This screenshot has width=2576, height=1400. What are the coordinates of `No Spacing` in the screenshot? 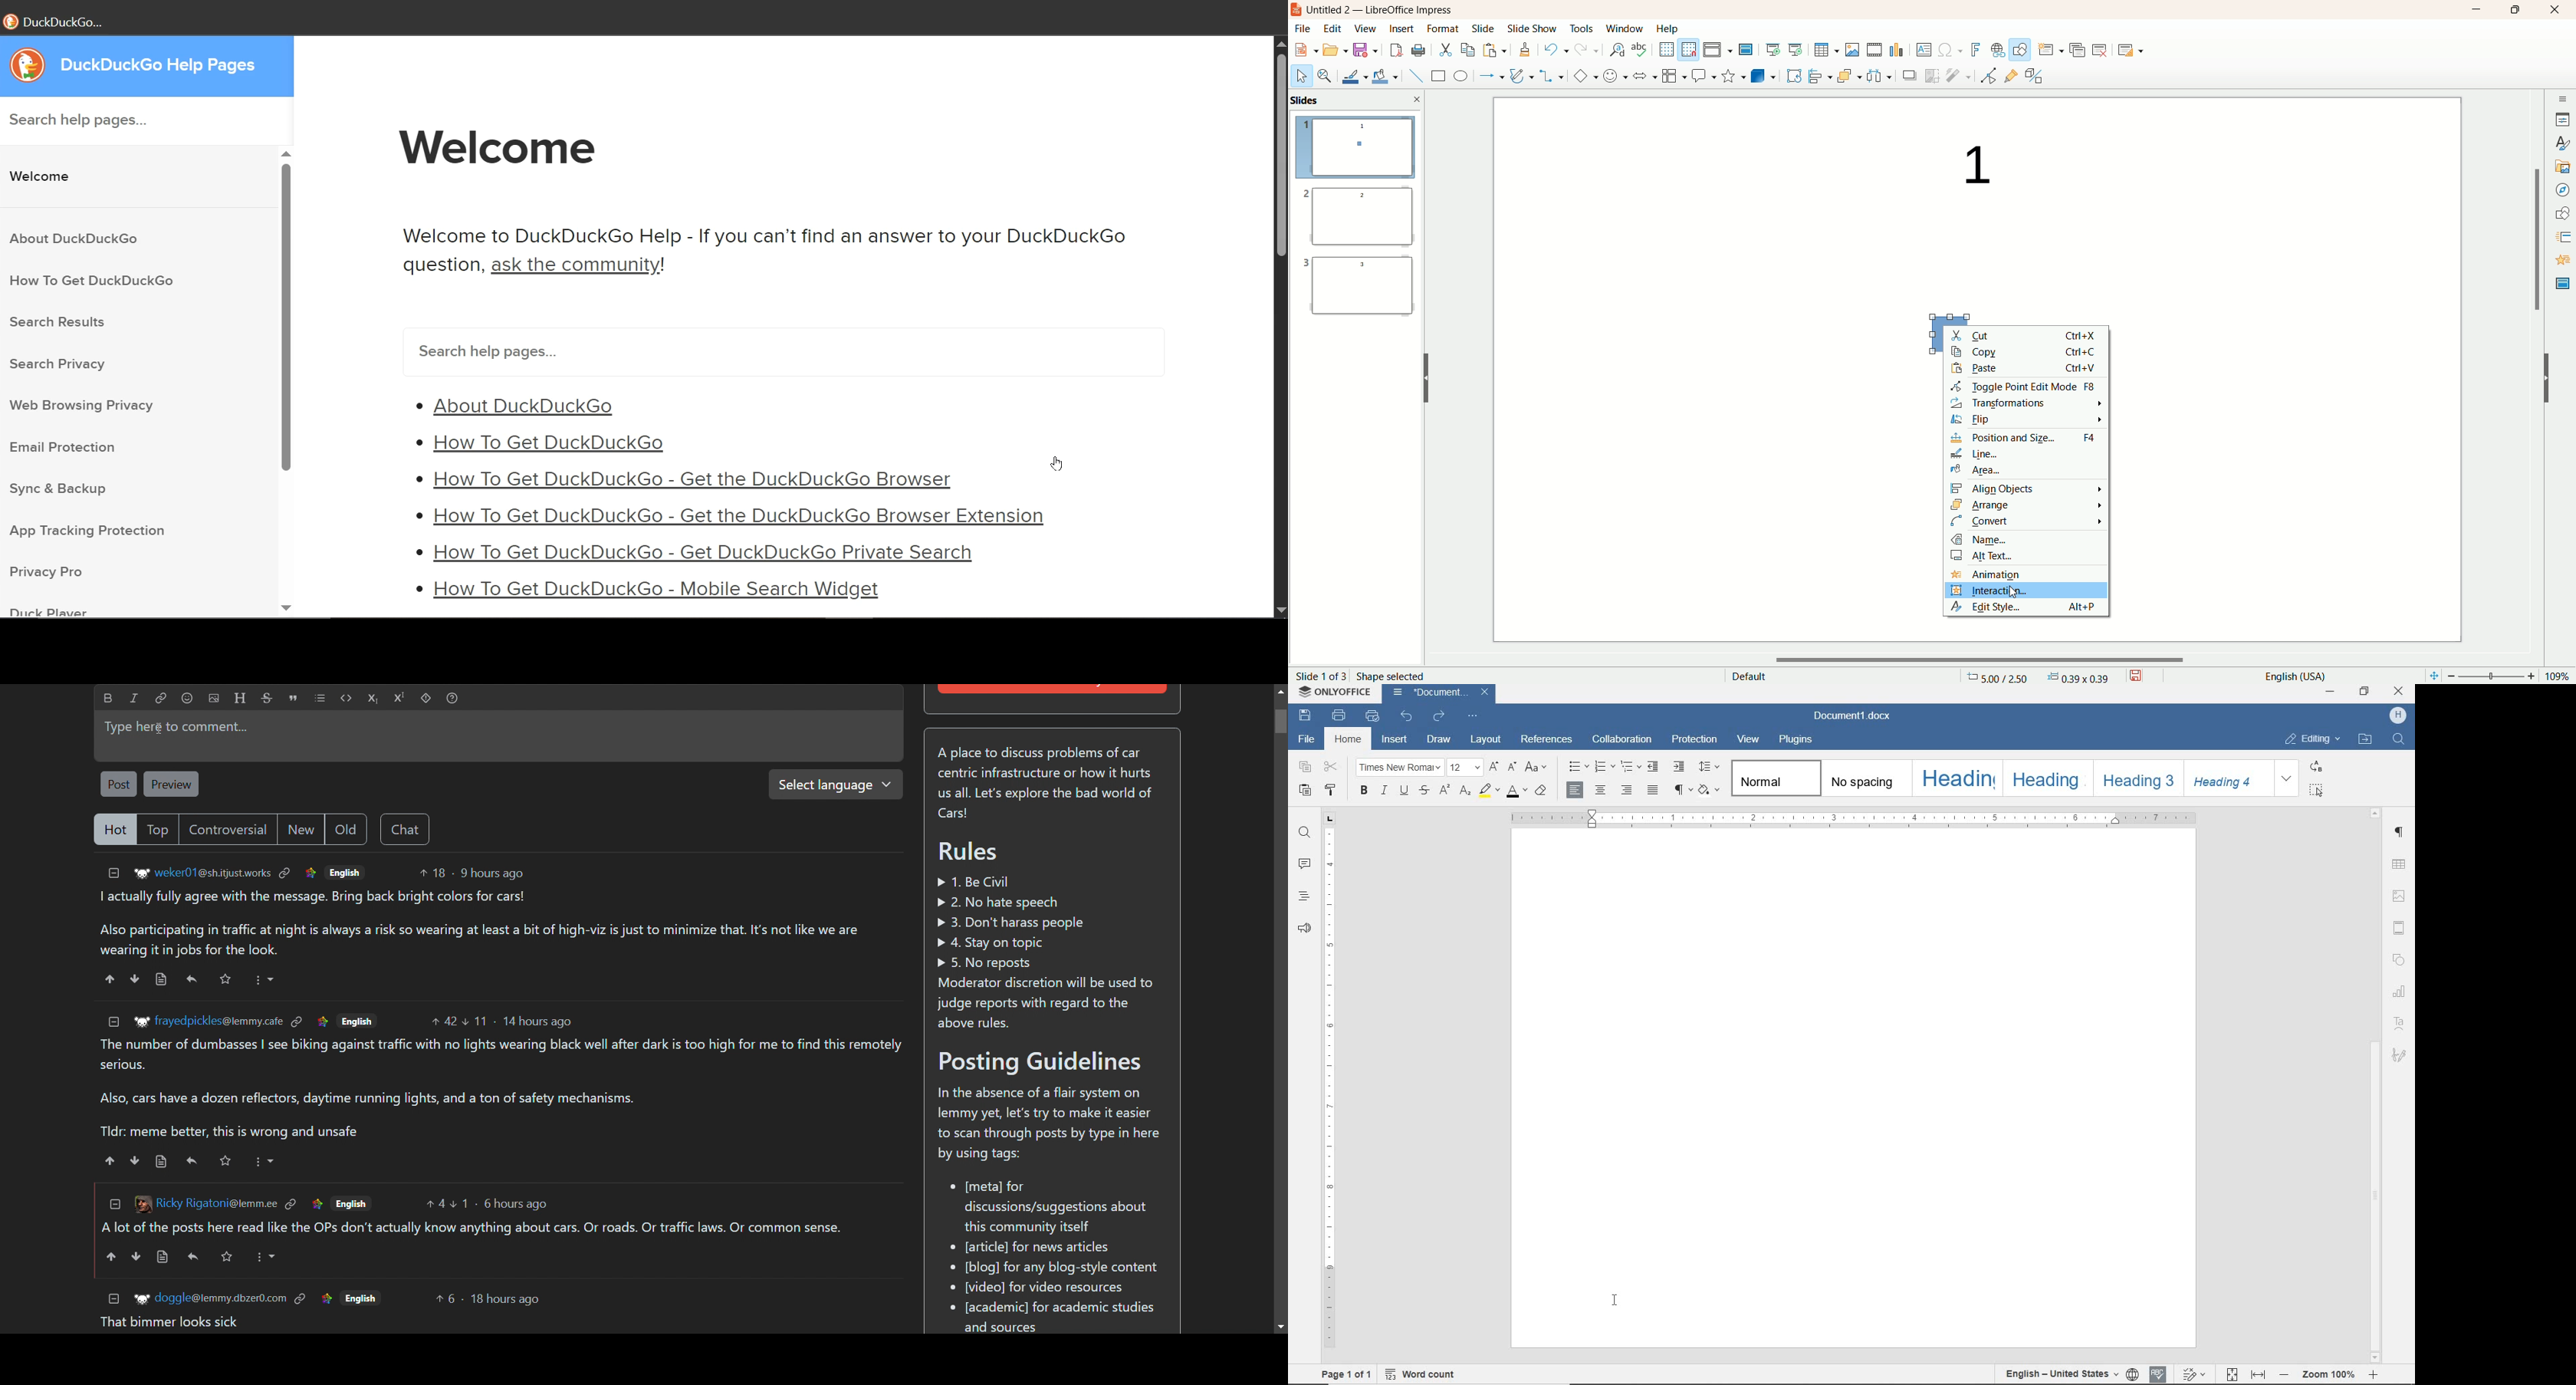 It's located at (1869, 779).